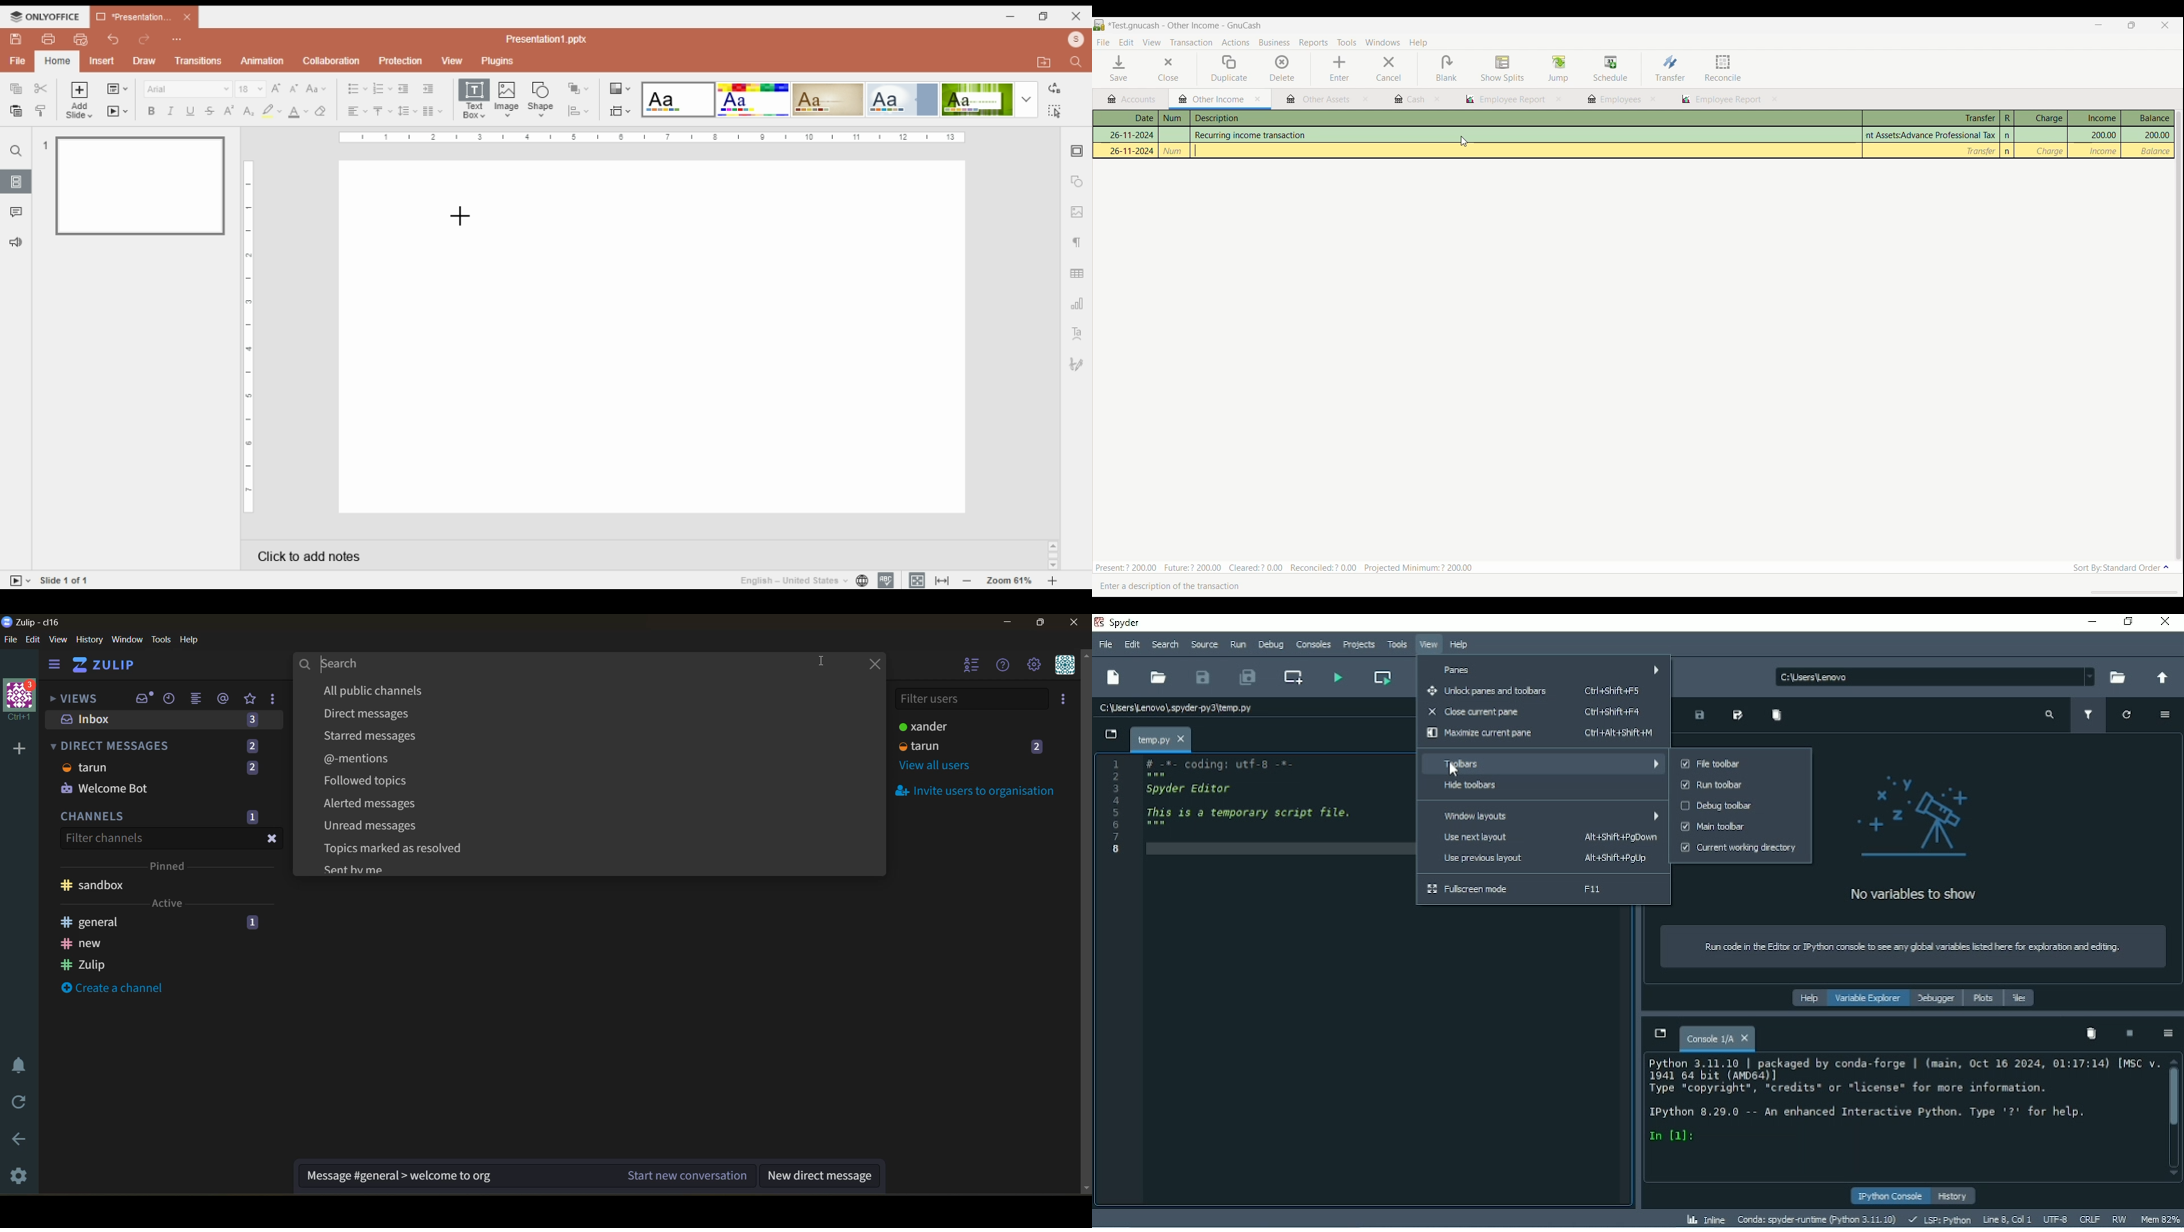  What do you see at coordinates (1159, 739) in the screenshot?
I see `File name` at bounding box center [1159, 739].